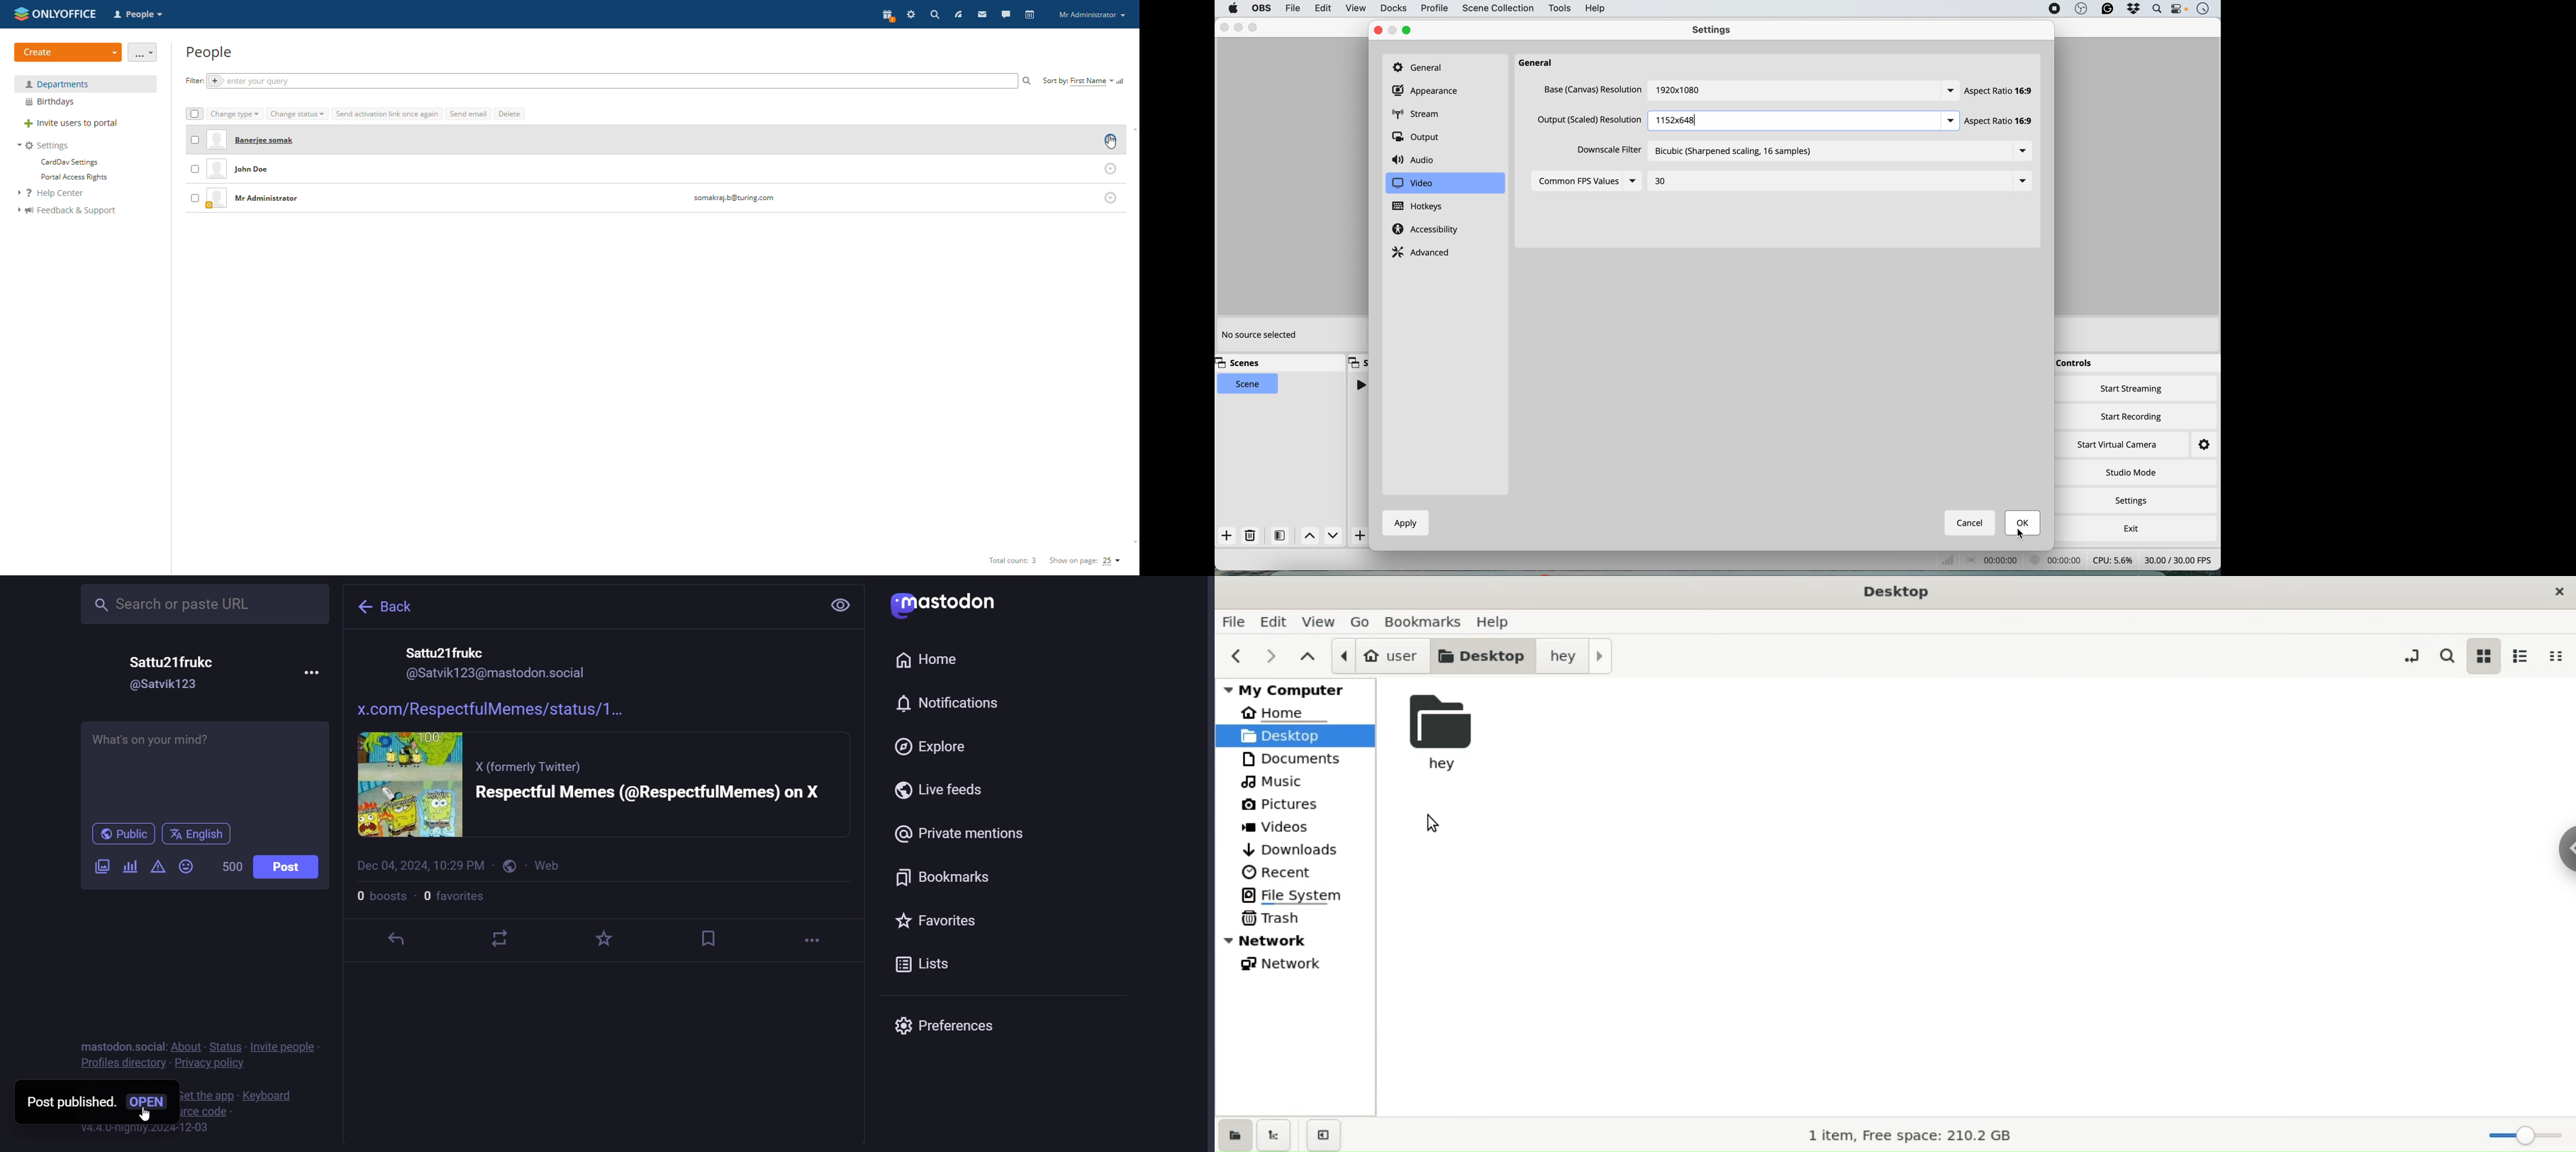  What do you see at coordinates (1393, 30) in the screenshot?
I see `minimize` at bounding box center [1393, 30].